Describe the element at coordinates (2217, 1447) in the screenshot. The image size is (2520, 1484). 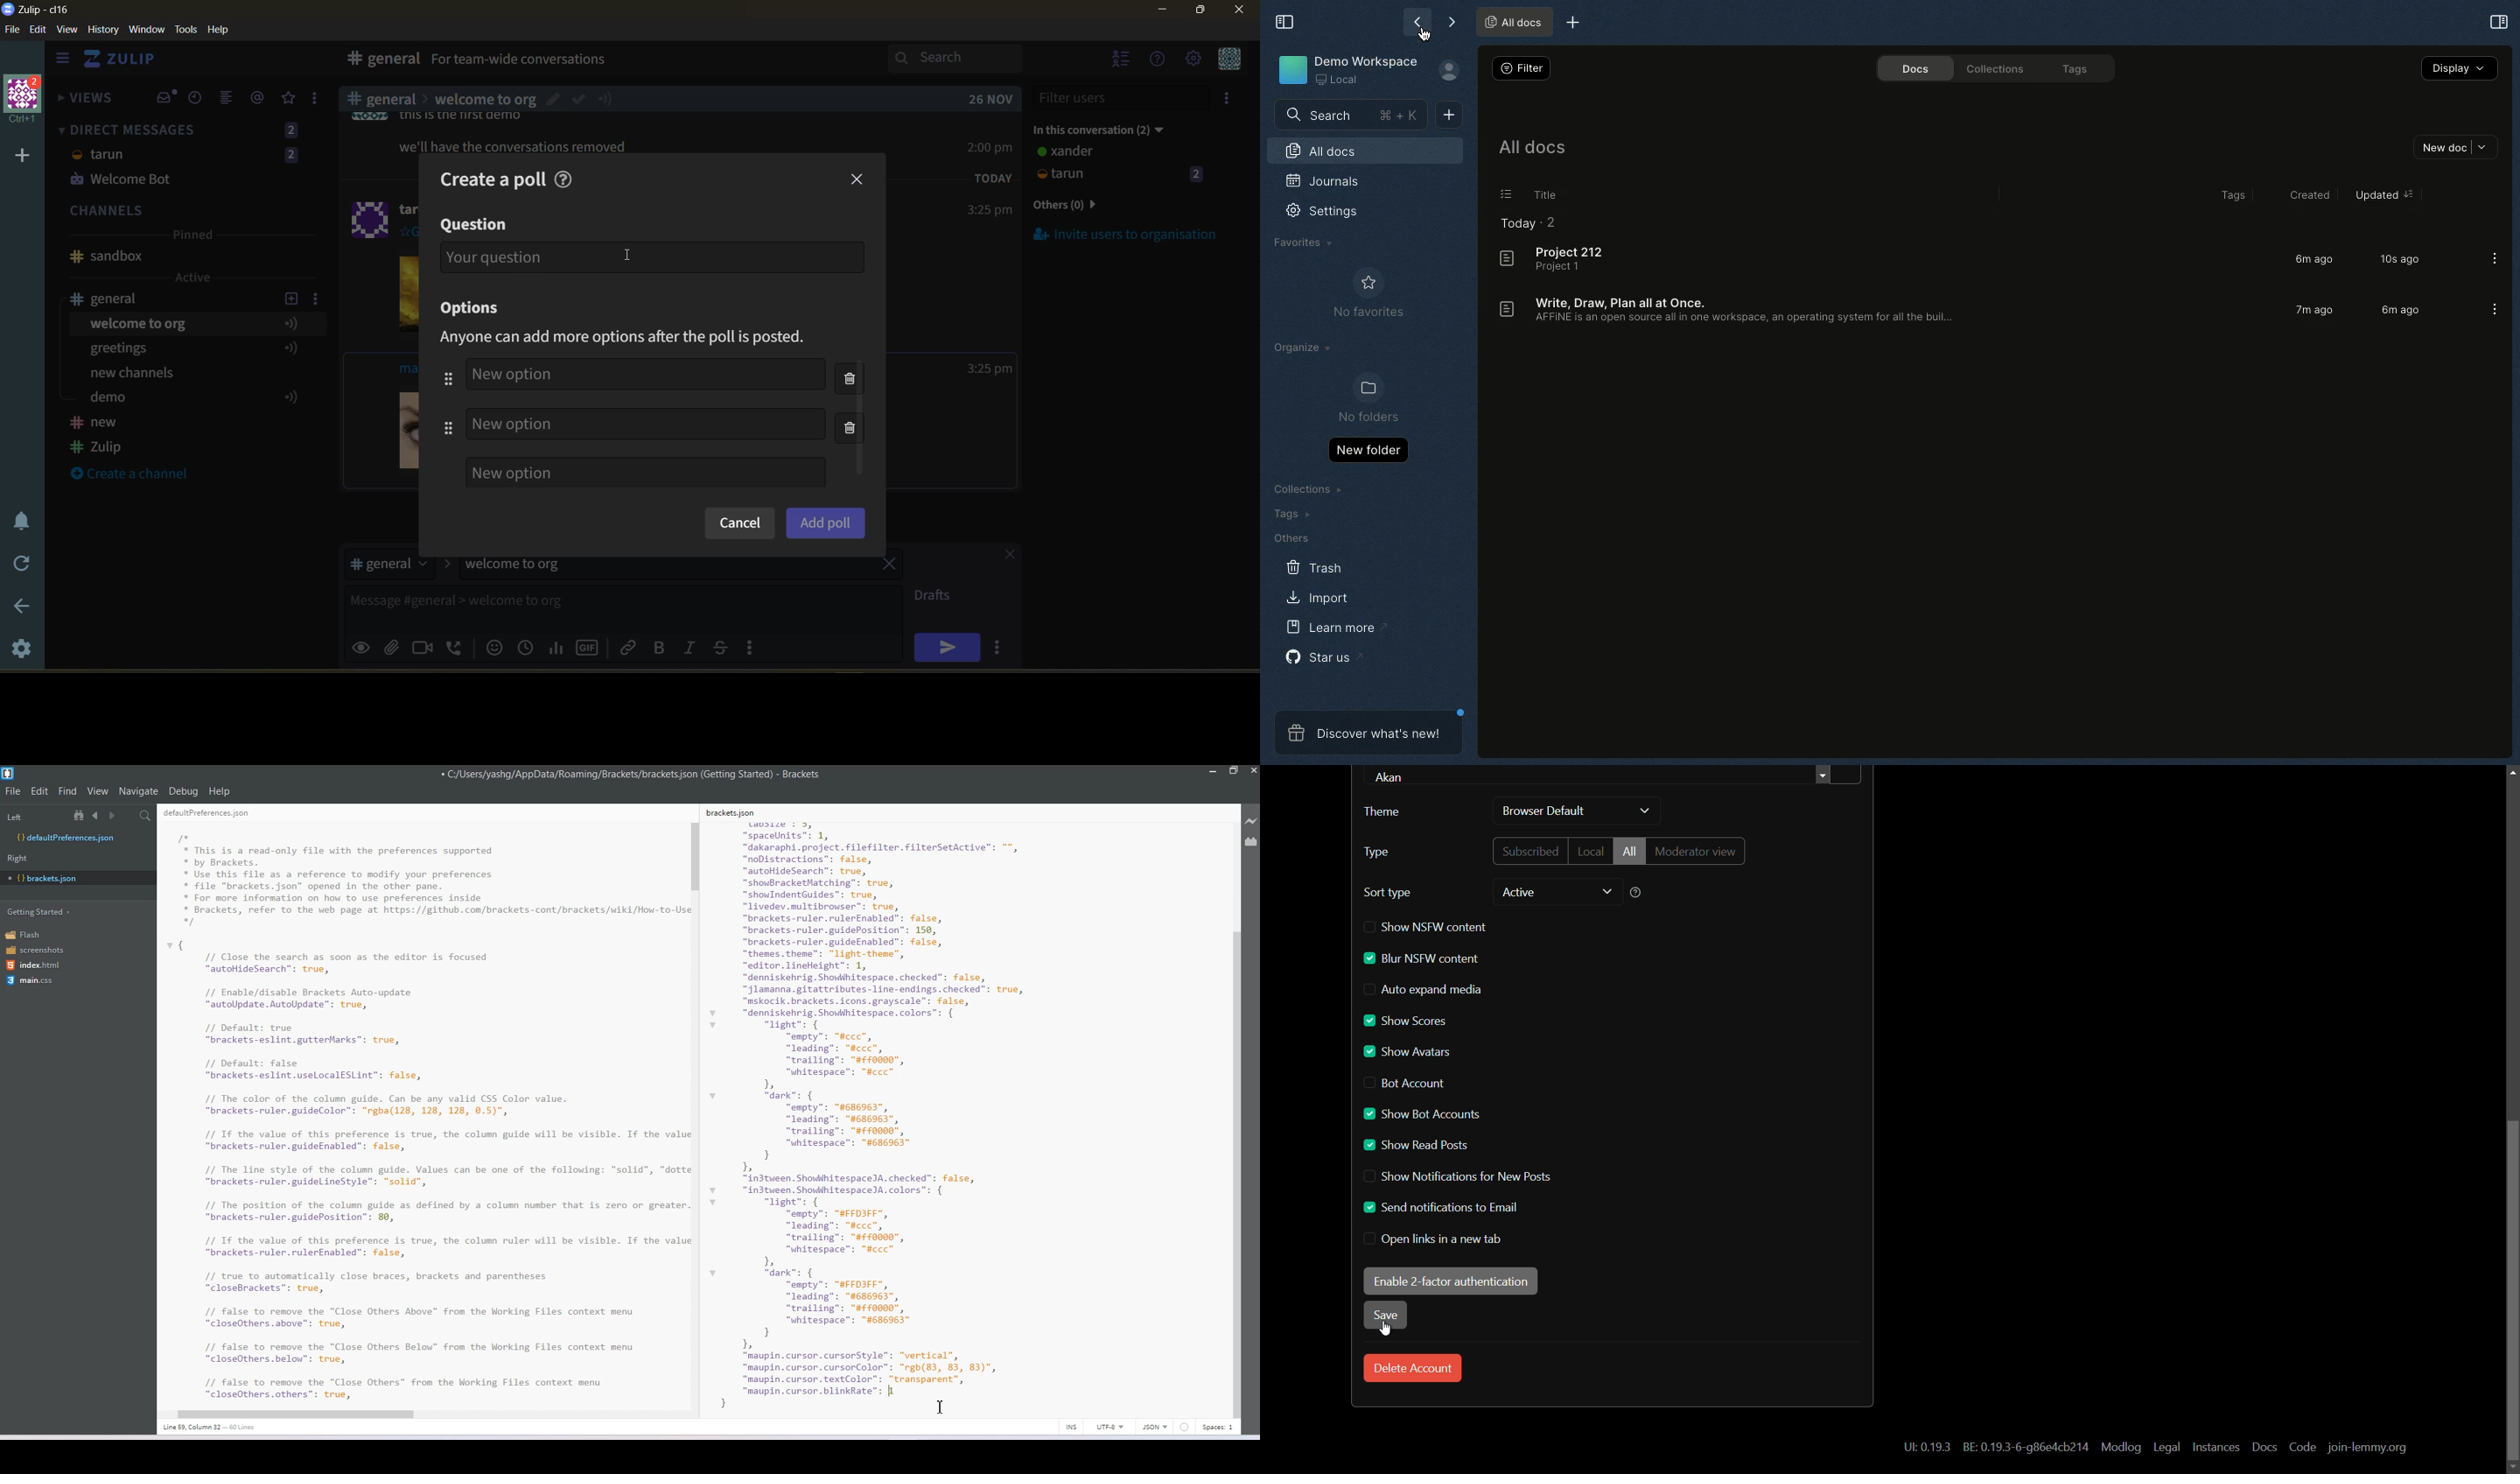
I see `instances` at that location.